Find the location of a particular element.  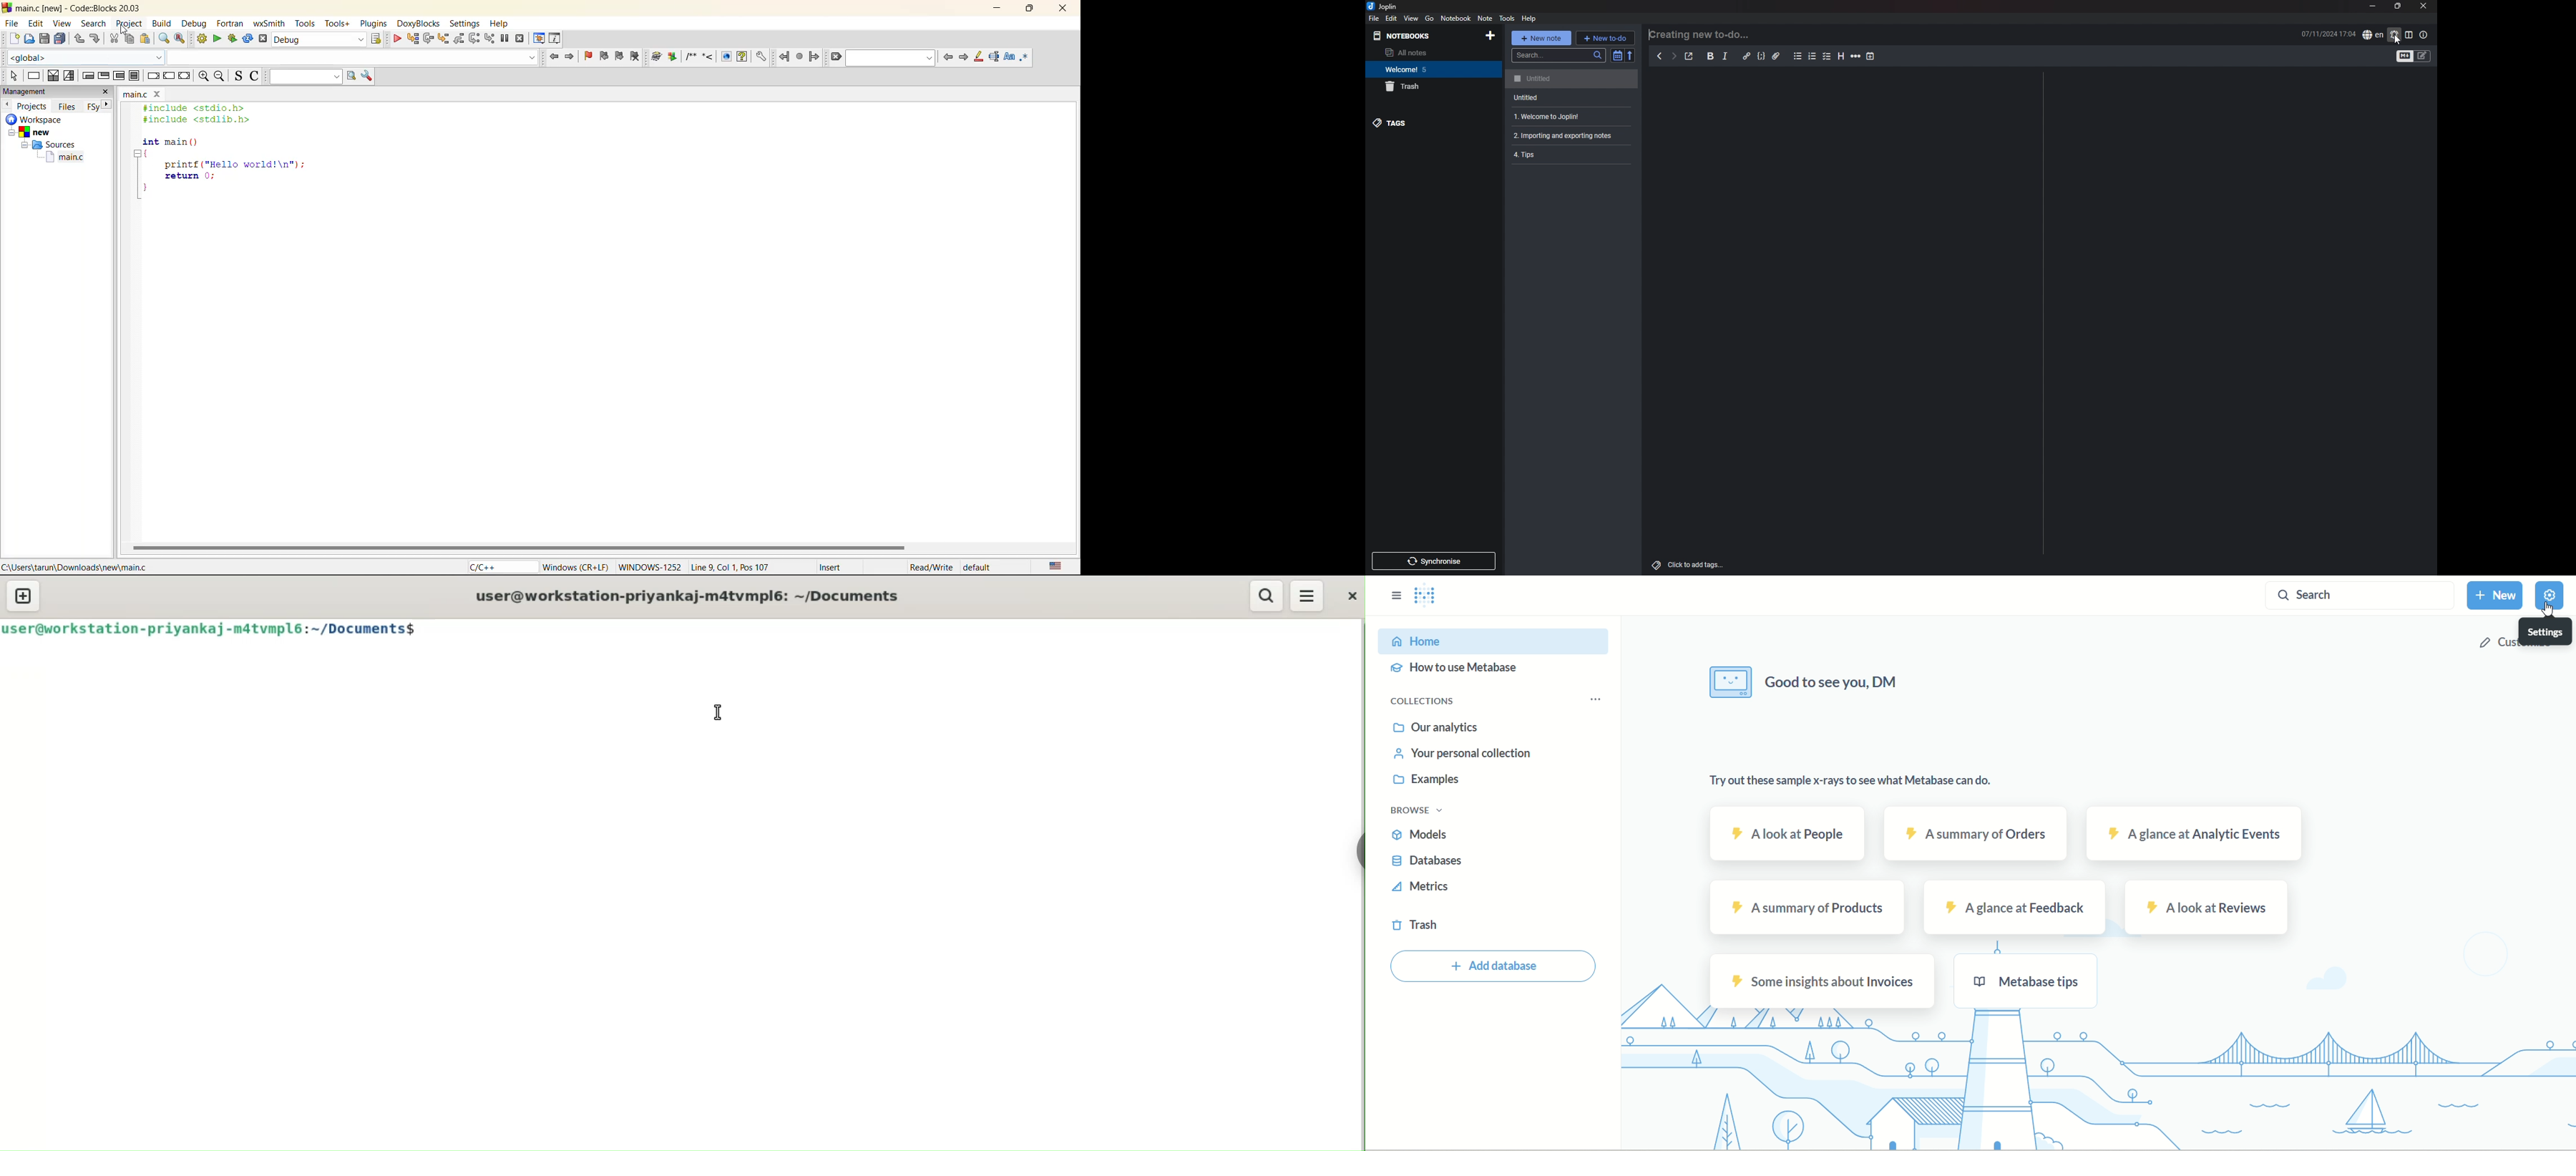

user@workstation-priyankaj-m4tvmpl6: ~/Documents is located at coordinates (693, 596).